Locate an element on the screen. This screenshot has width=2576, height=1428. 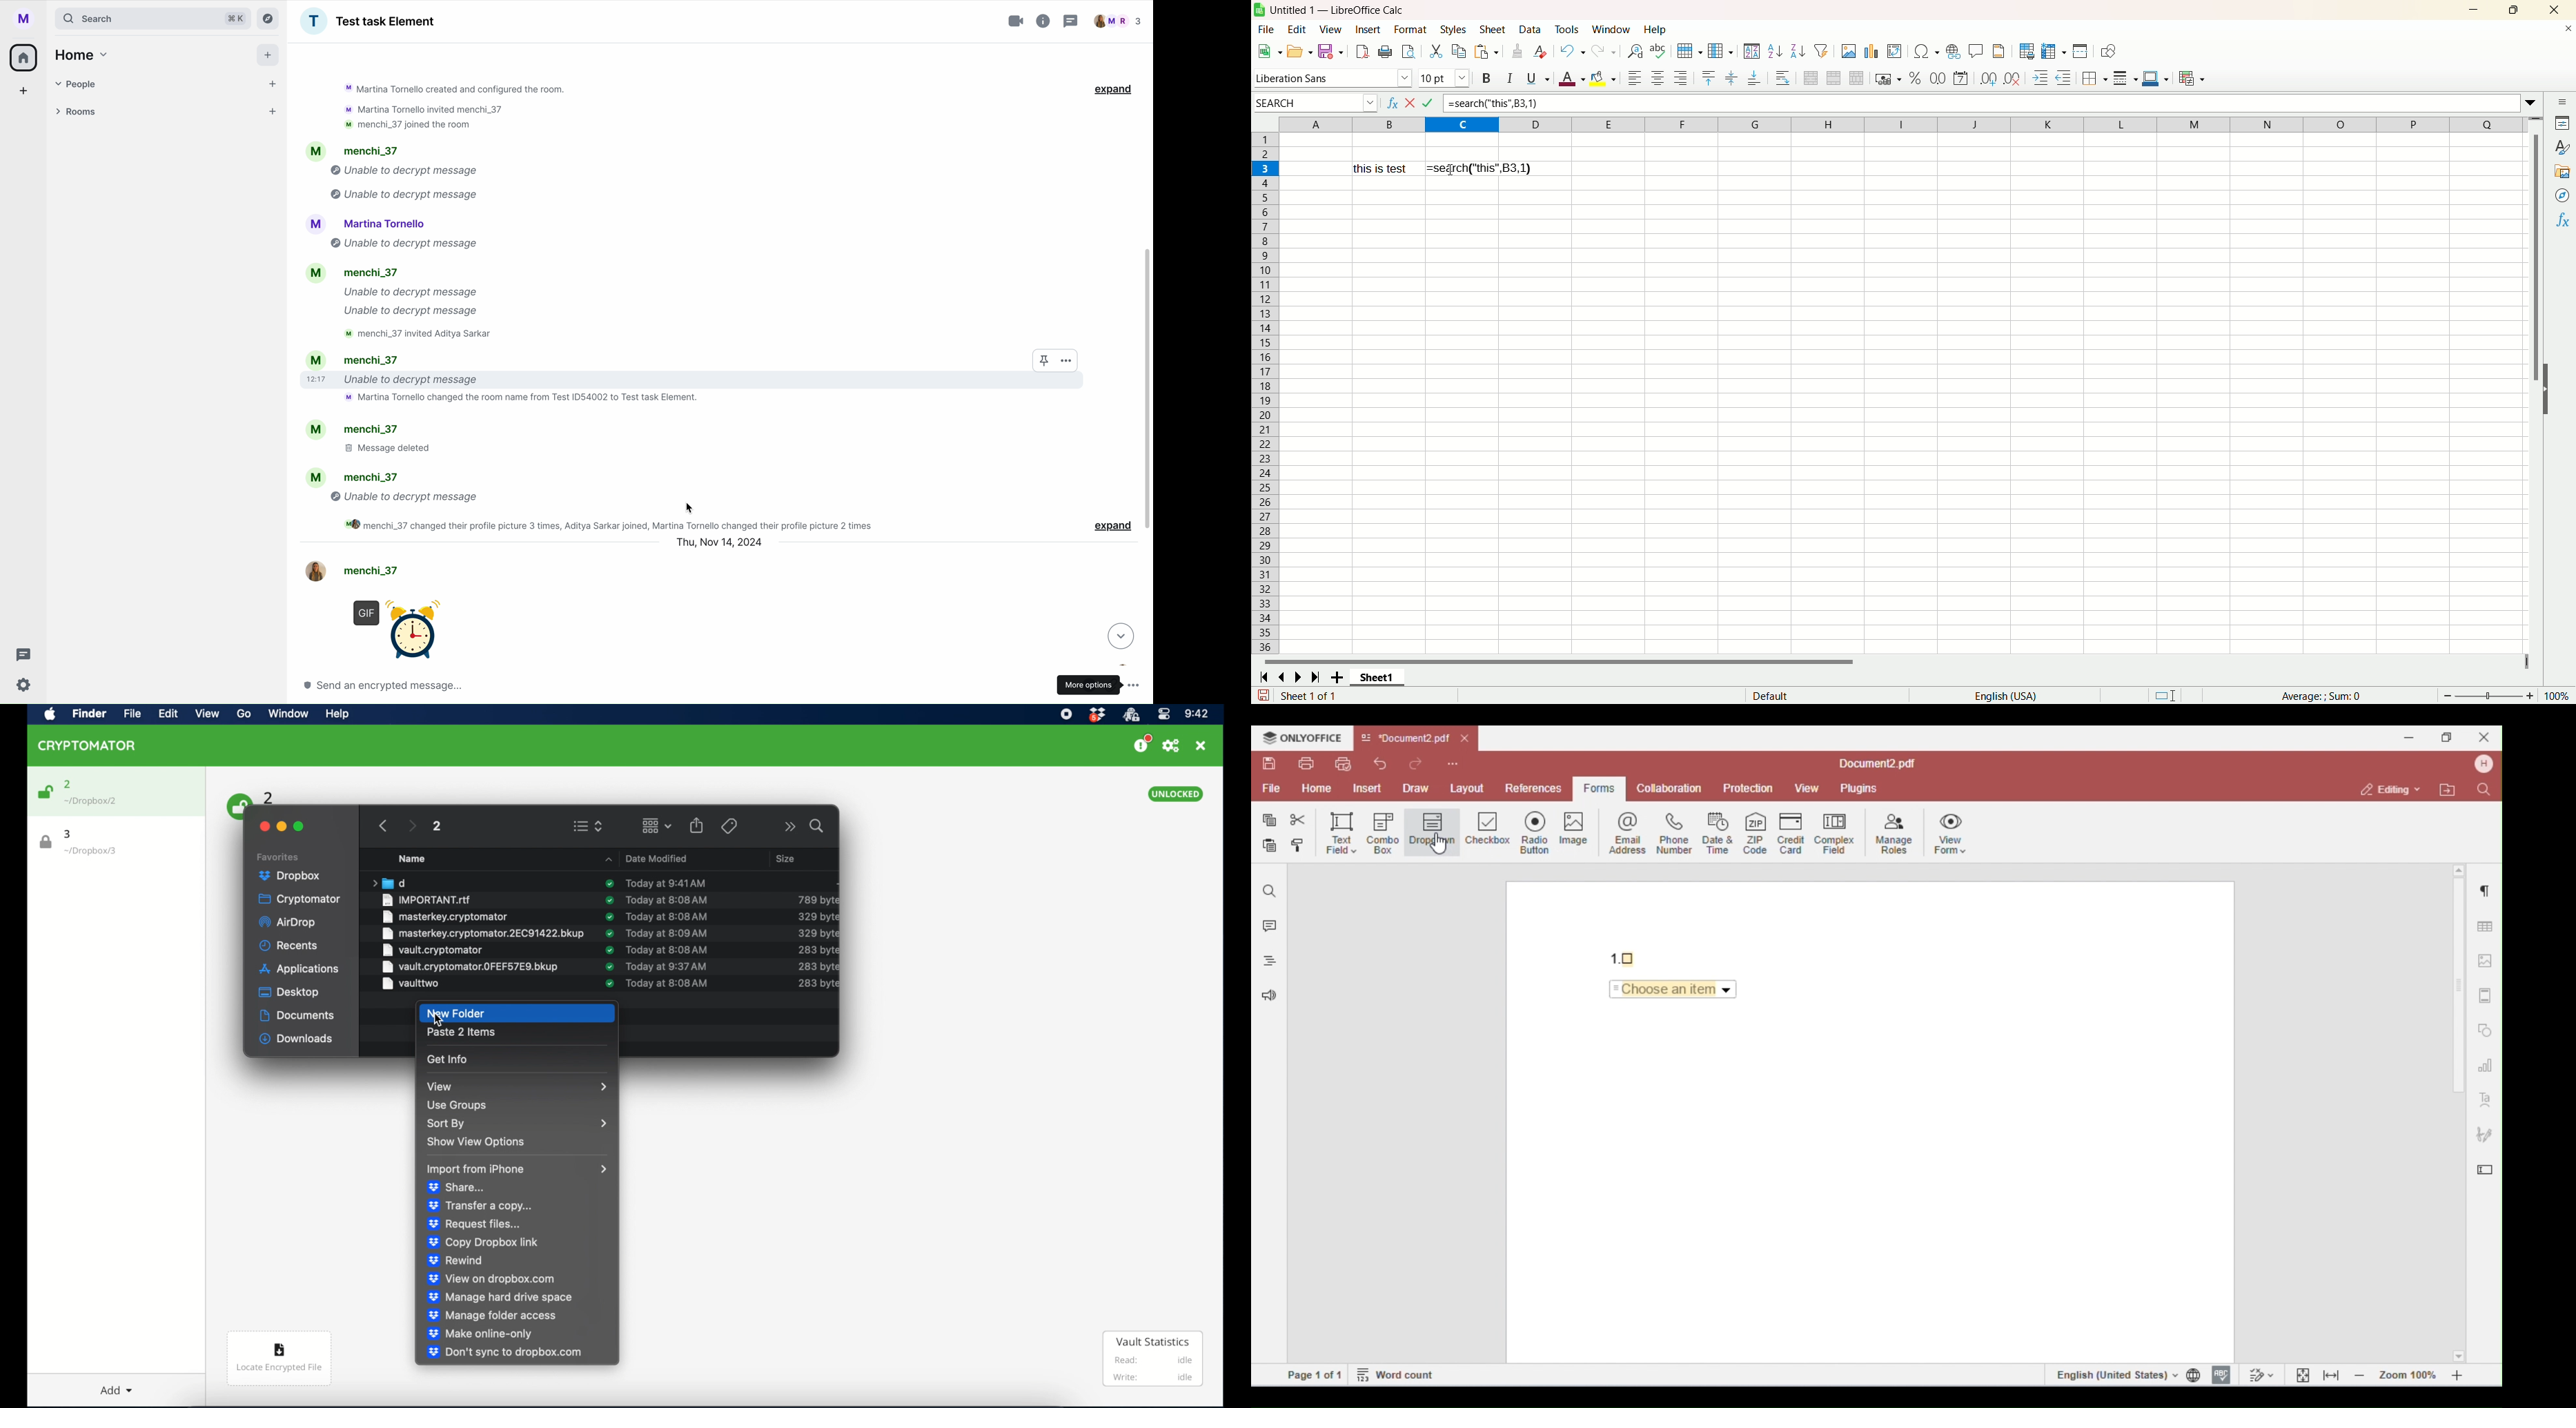
sync is located at coordinates (609, 950).